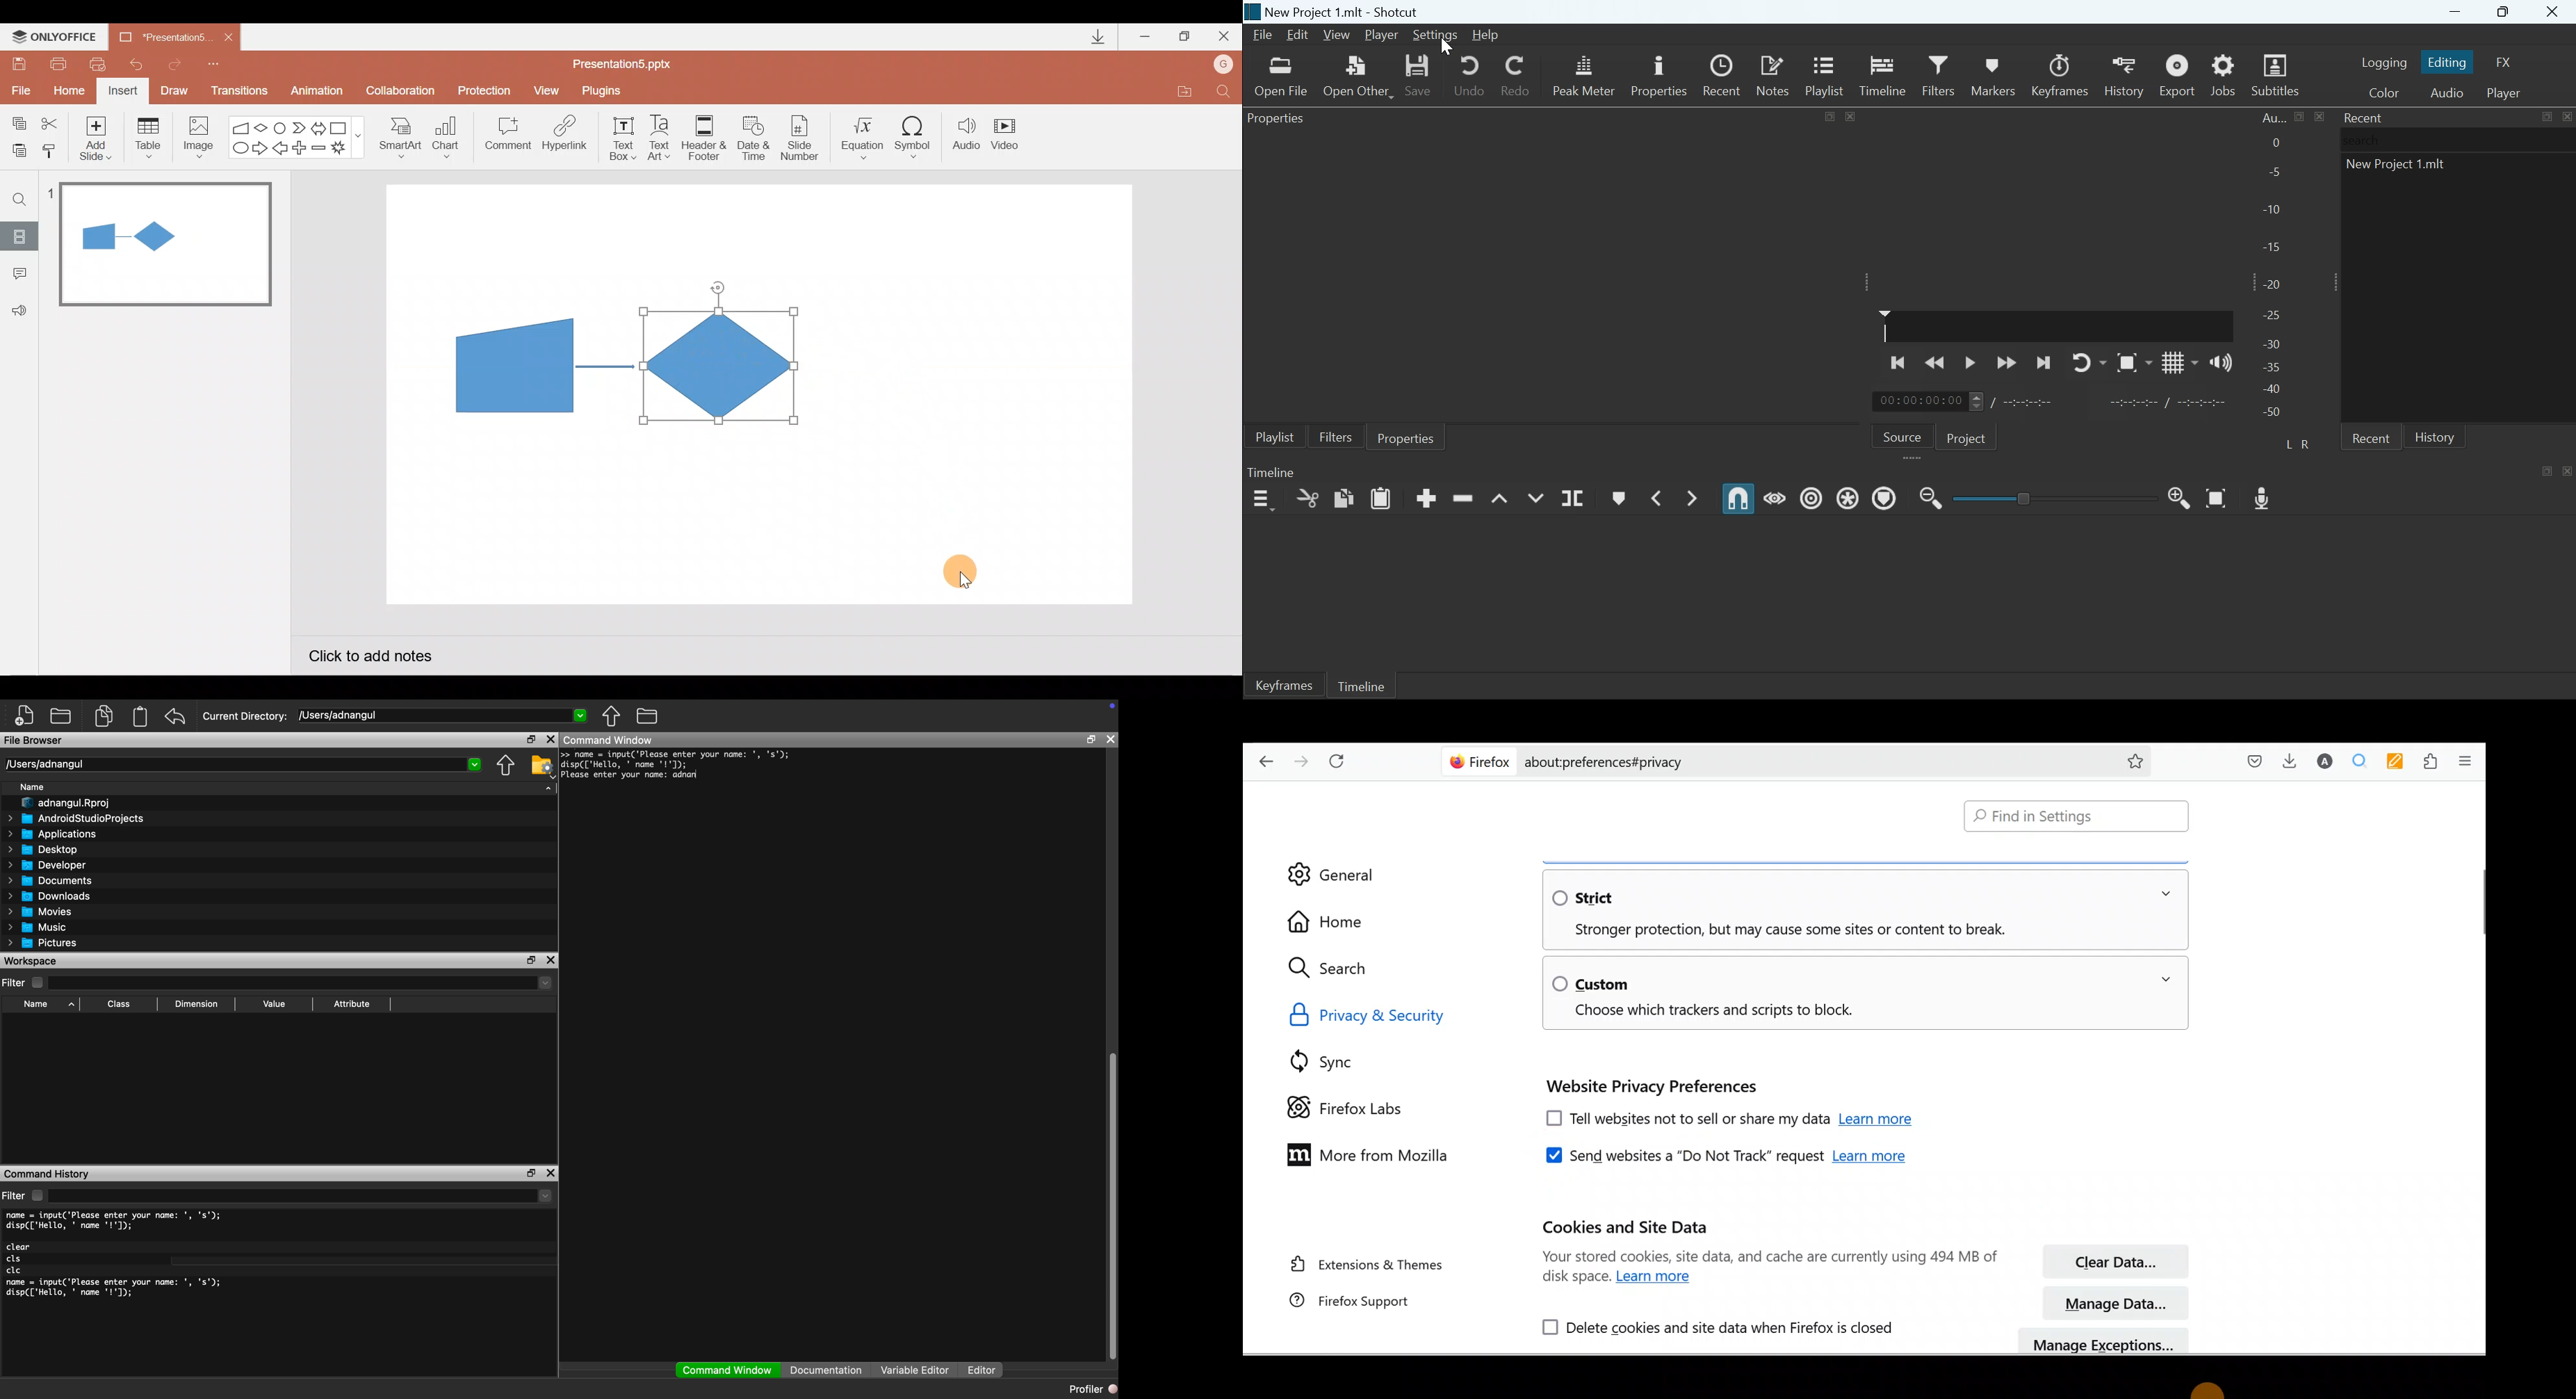  Describe the element at coordinates (1010, 135) in the screenshot. I see `Video` at that location.